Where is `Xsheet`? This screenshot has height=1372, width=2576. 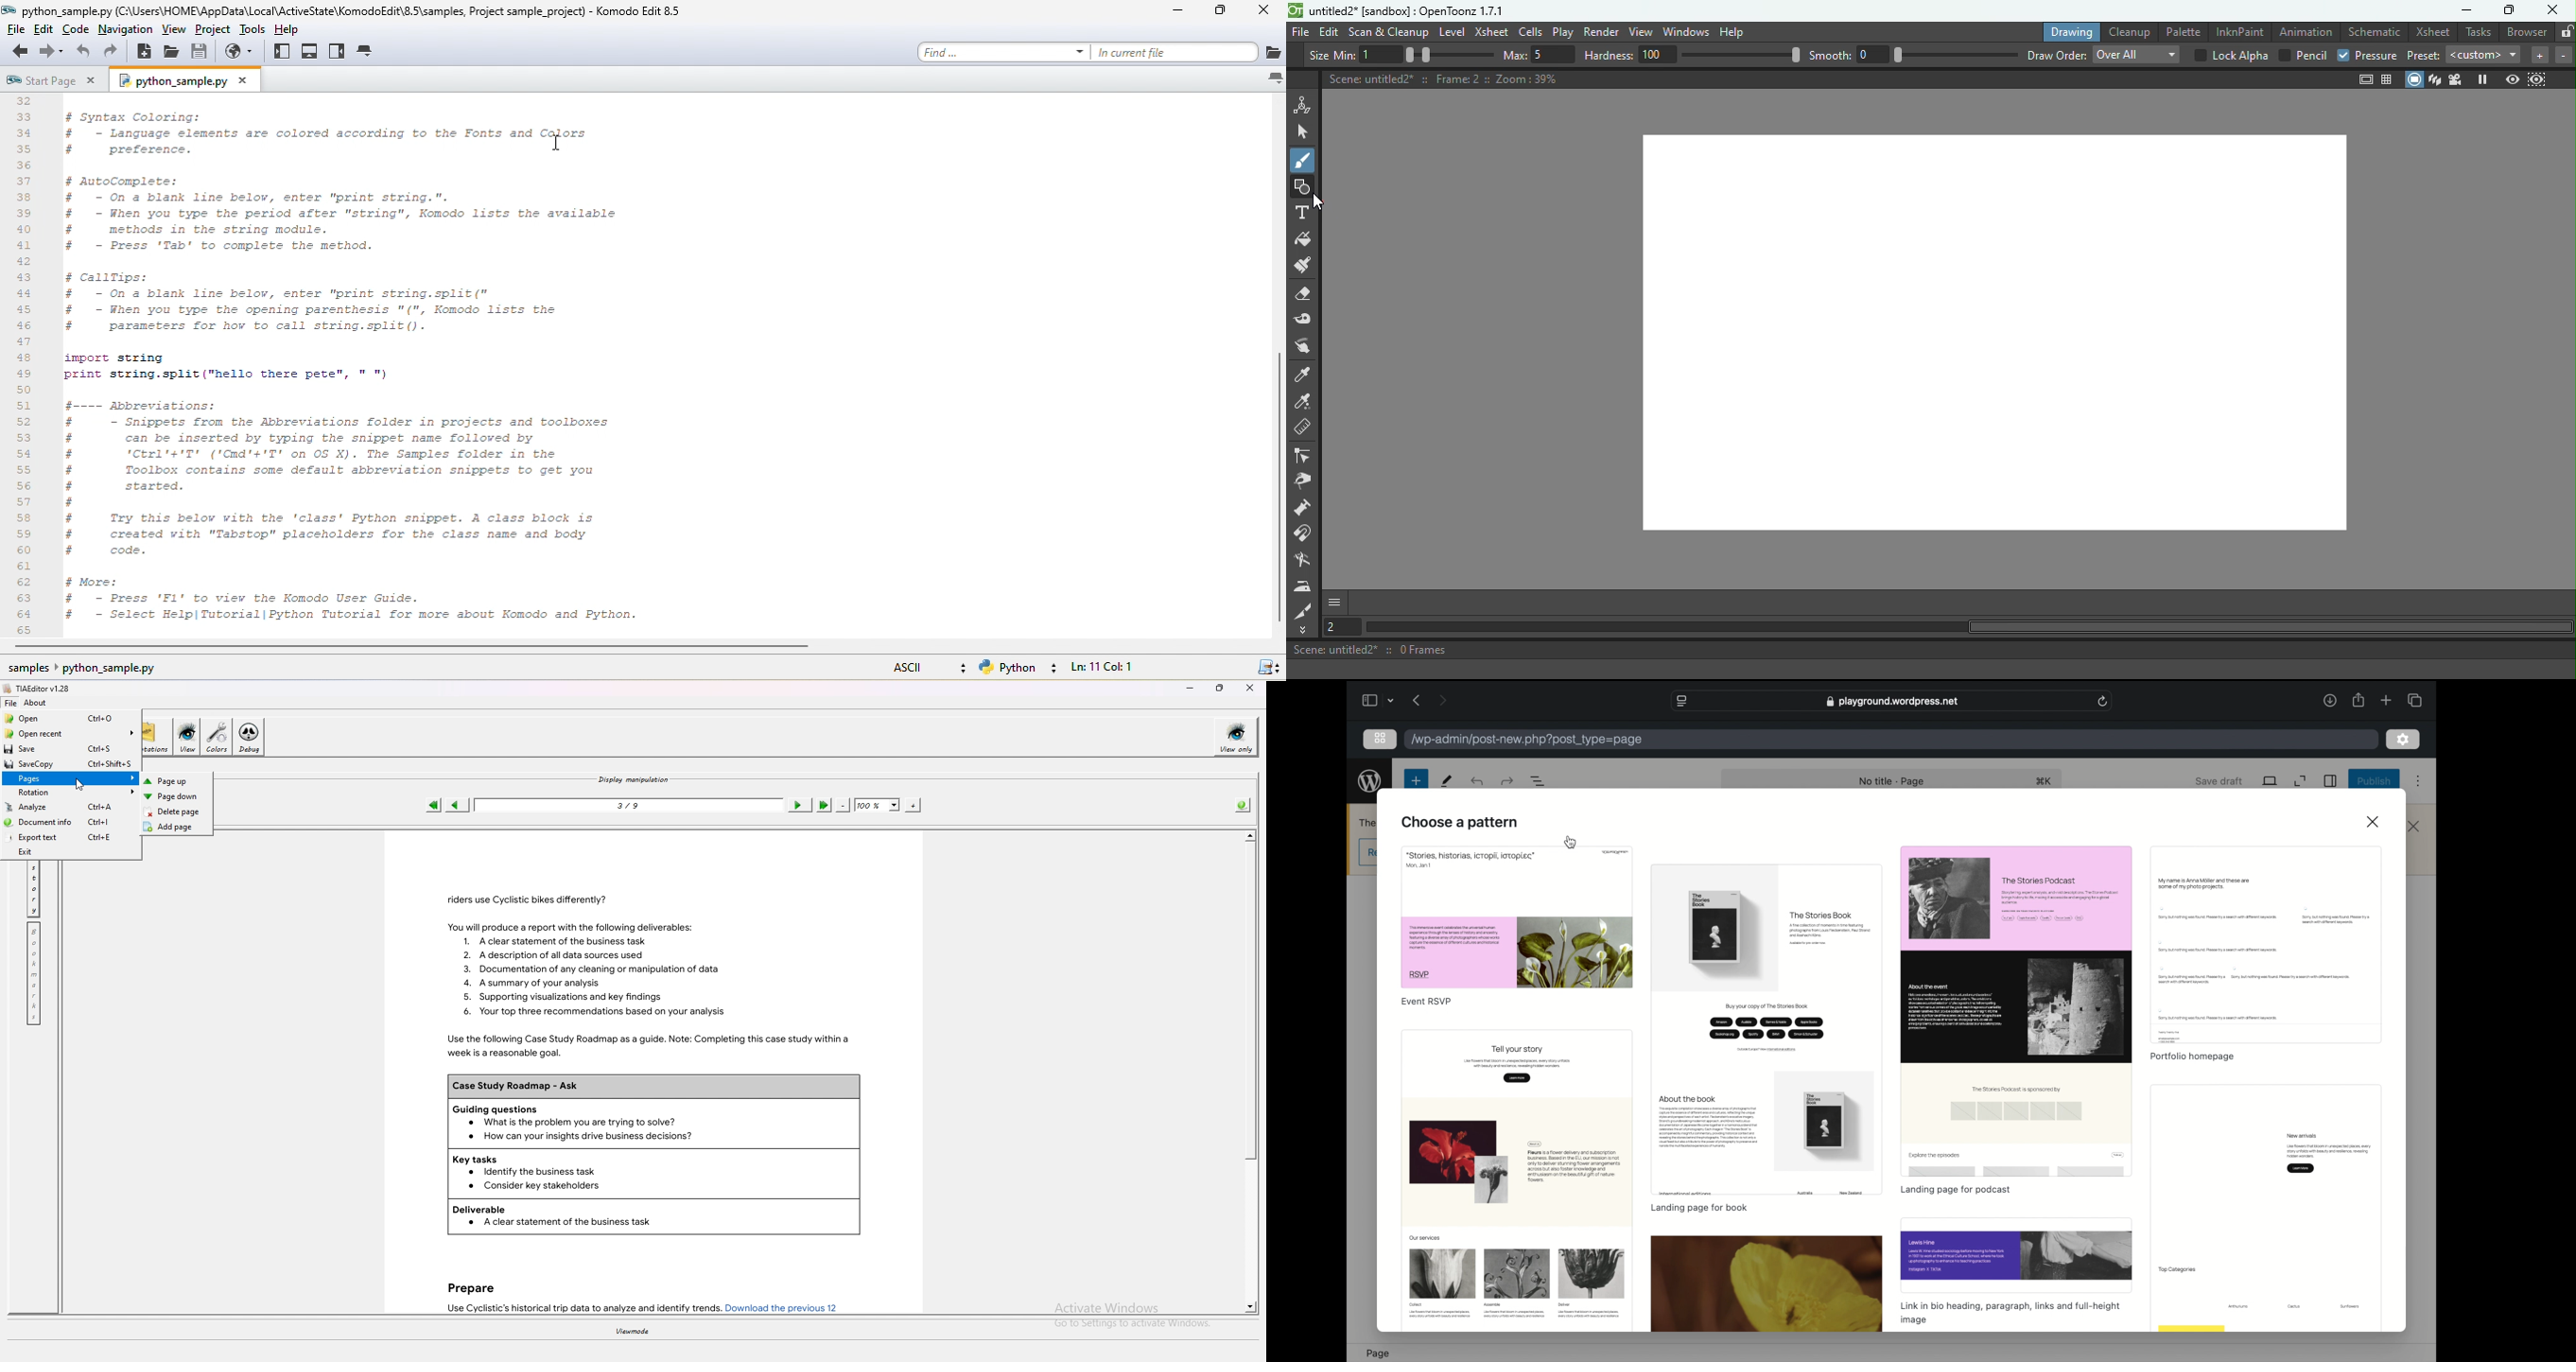 Xsheet is located at coordinates (1492, 30).